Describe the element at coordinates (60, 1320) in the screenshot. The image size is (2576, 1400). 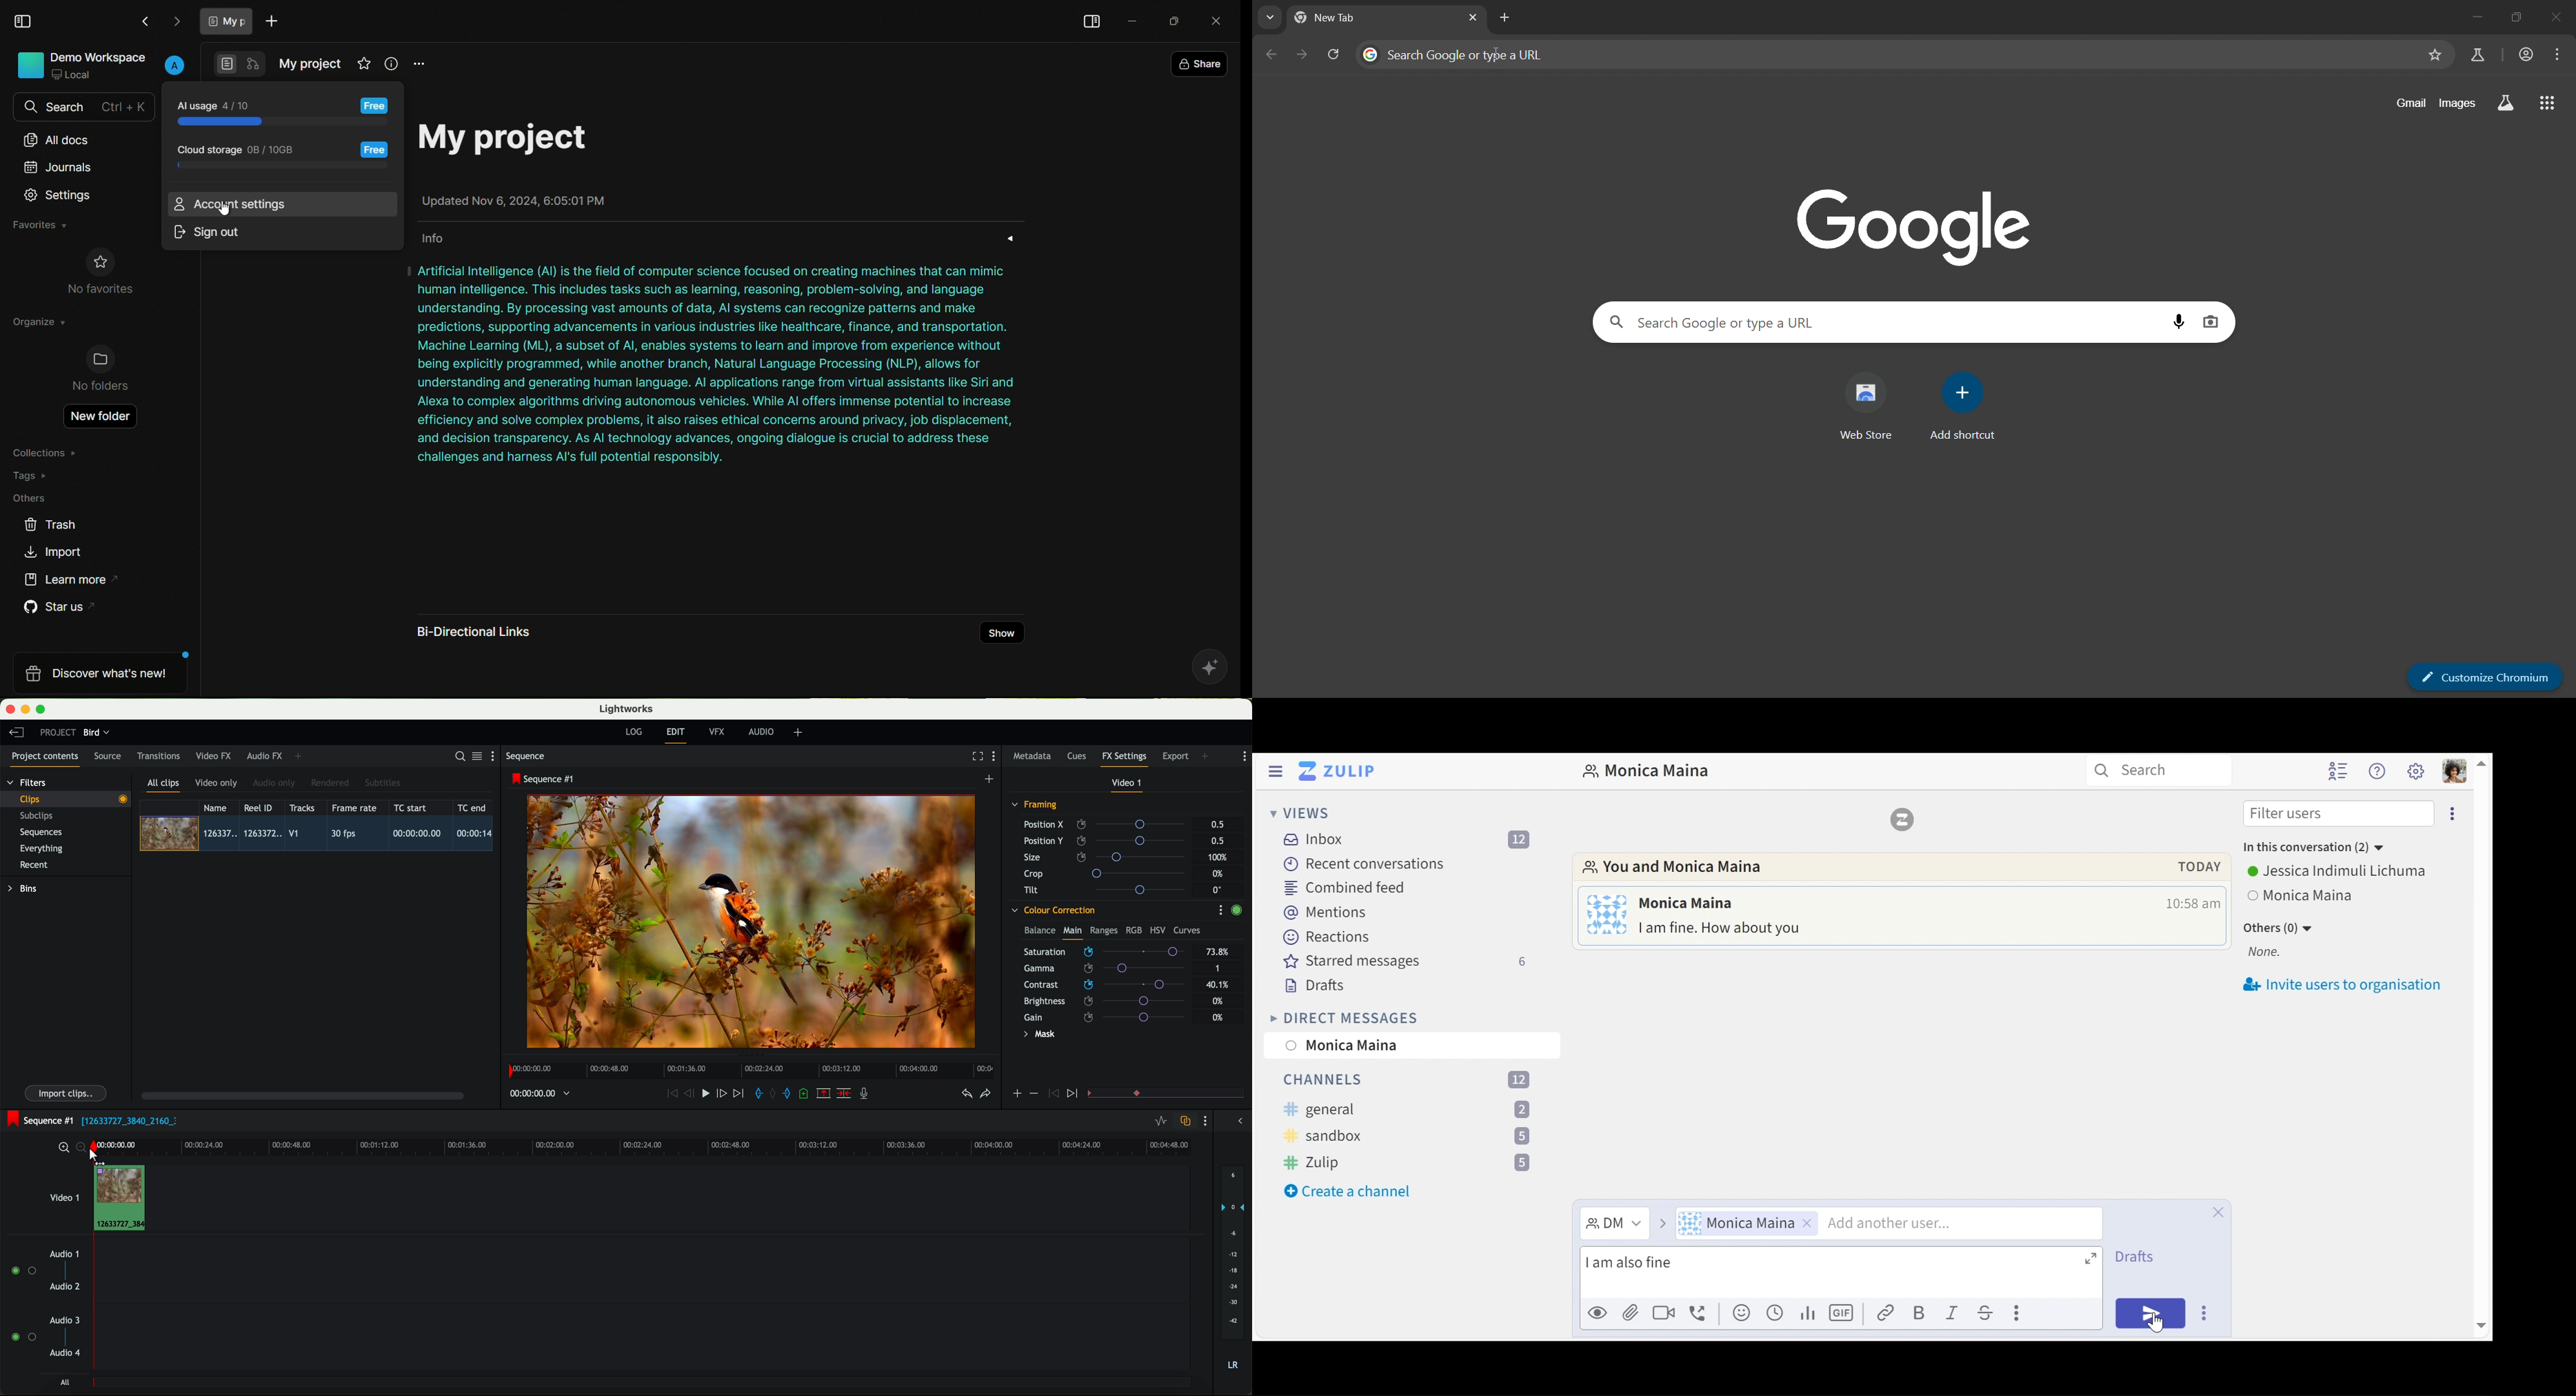
I see `audio 3` at that location.